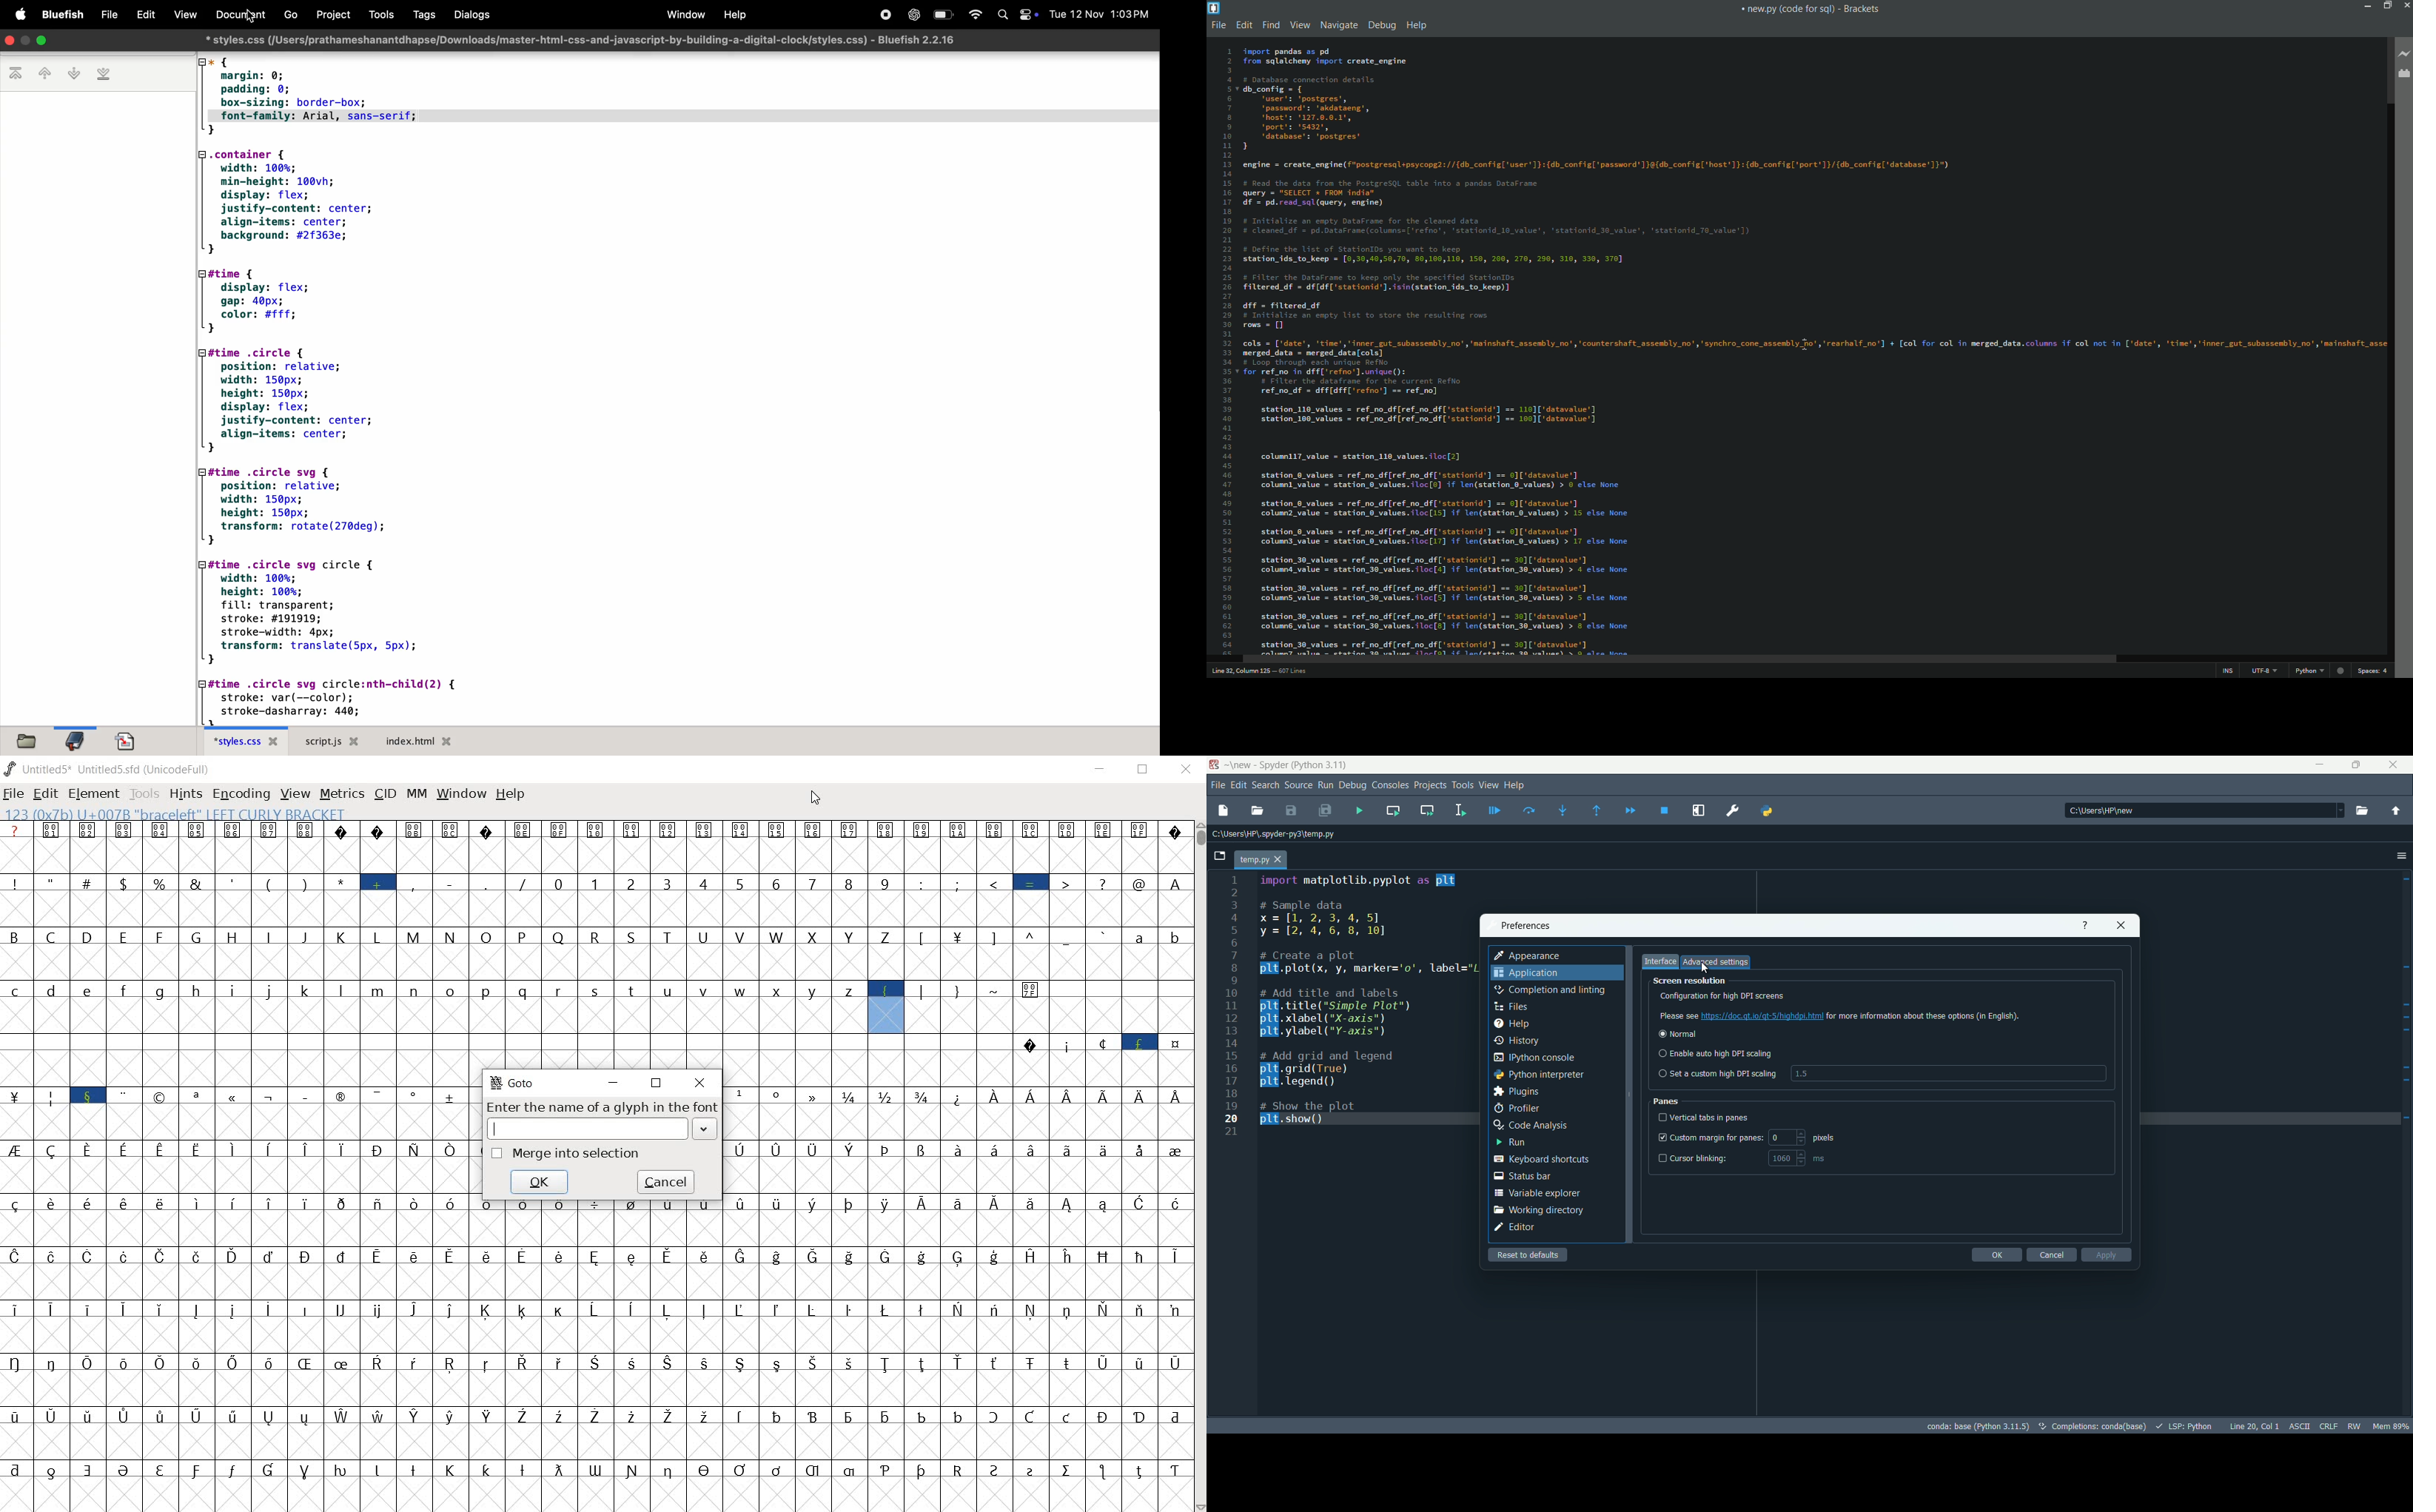  What do you see at coordinates (1706, 1117) in the screenshot?
I see `vertical tabs in panes` at bounding box center [1706, 1117].